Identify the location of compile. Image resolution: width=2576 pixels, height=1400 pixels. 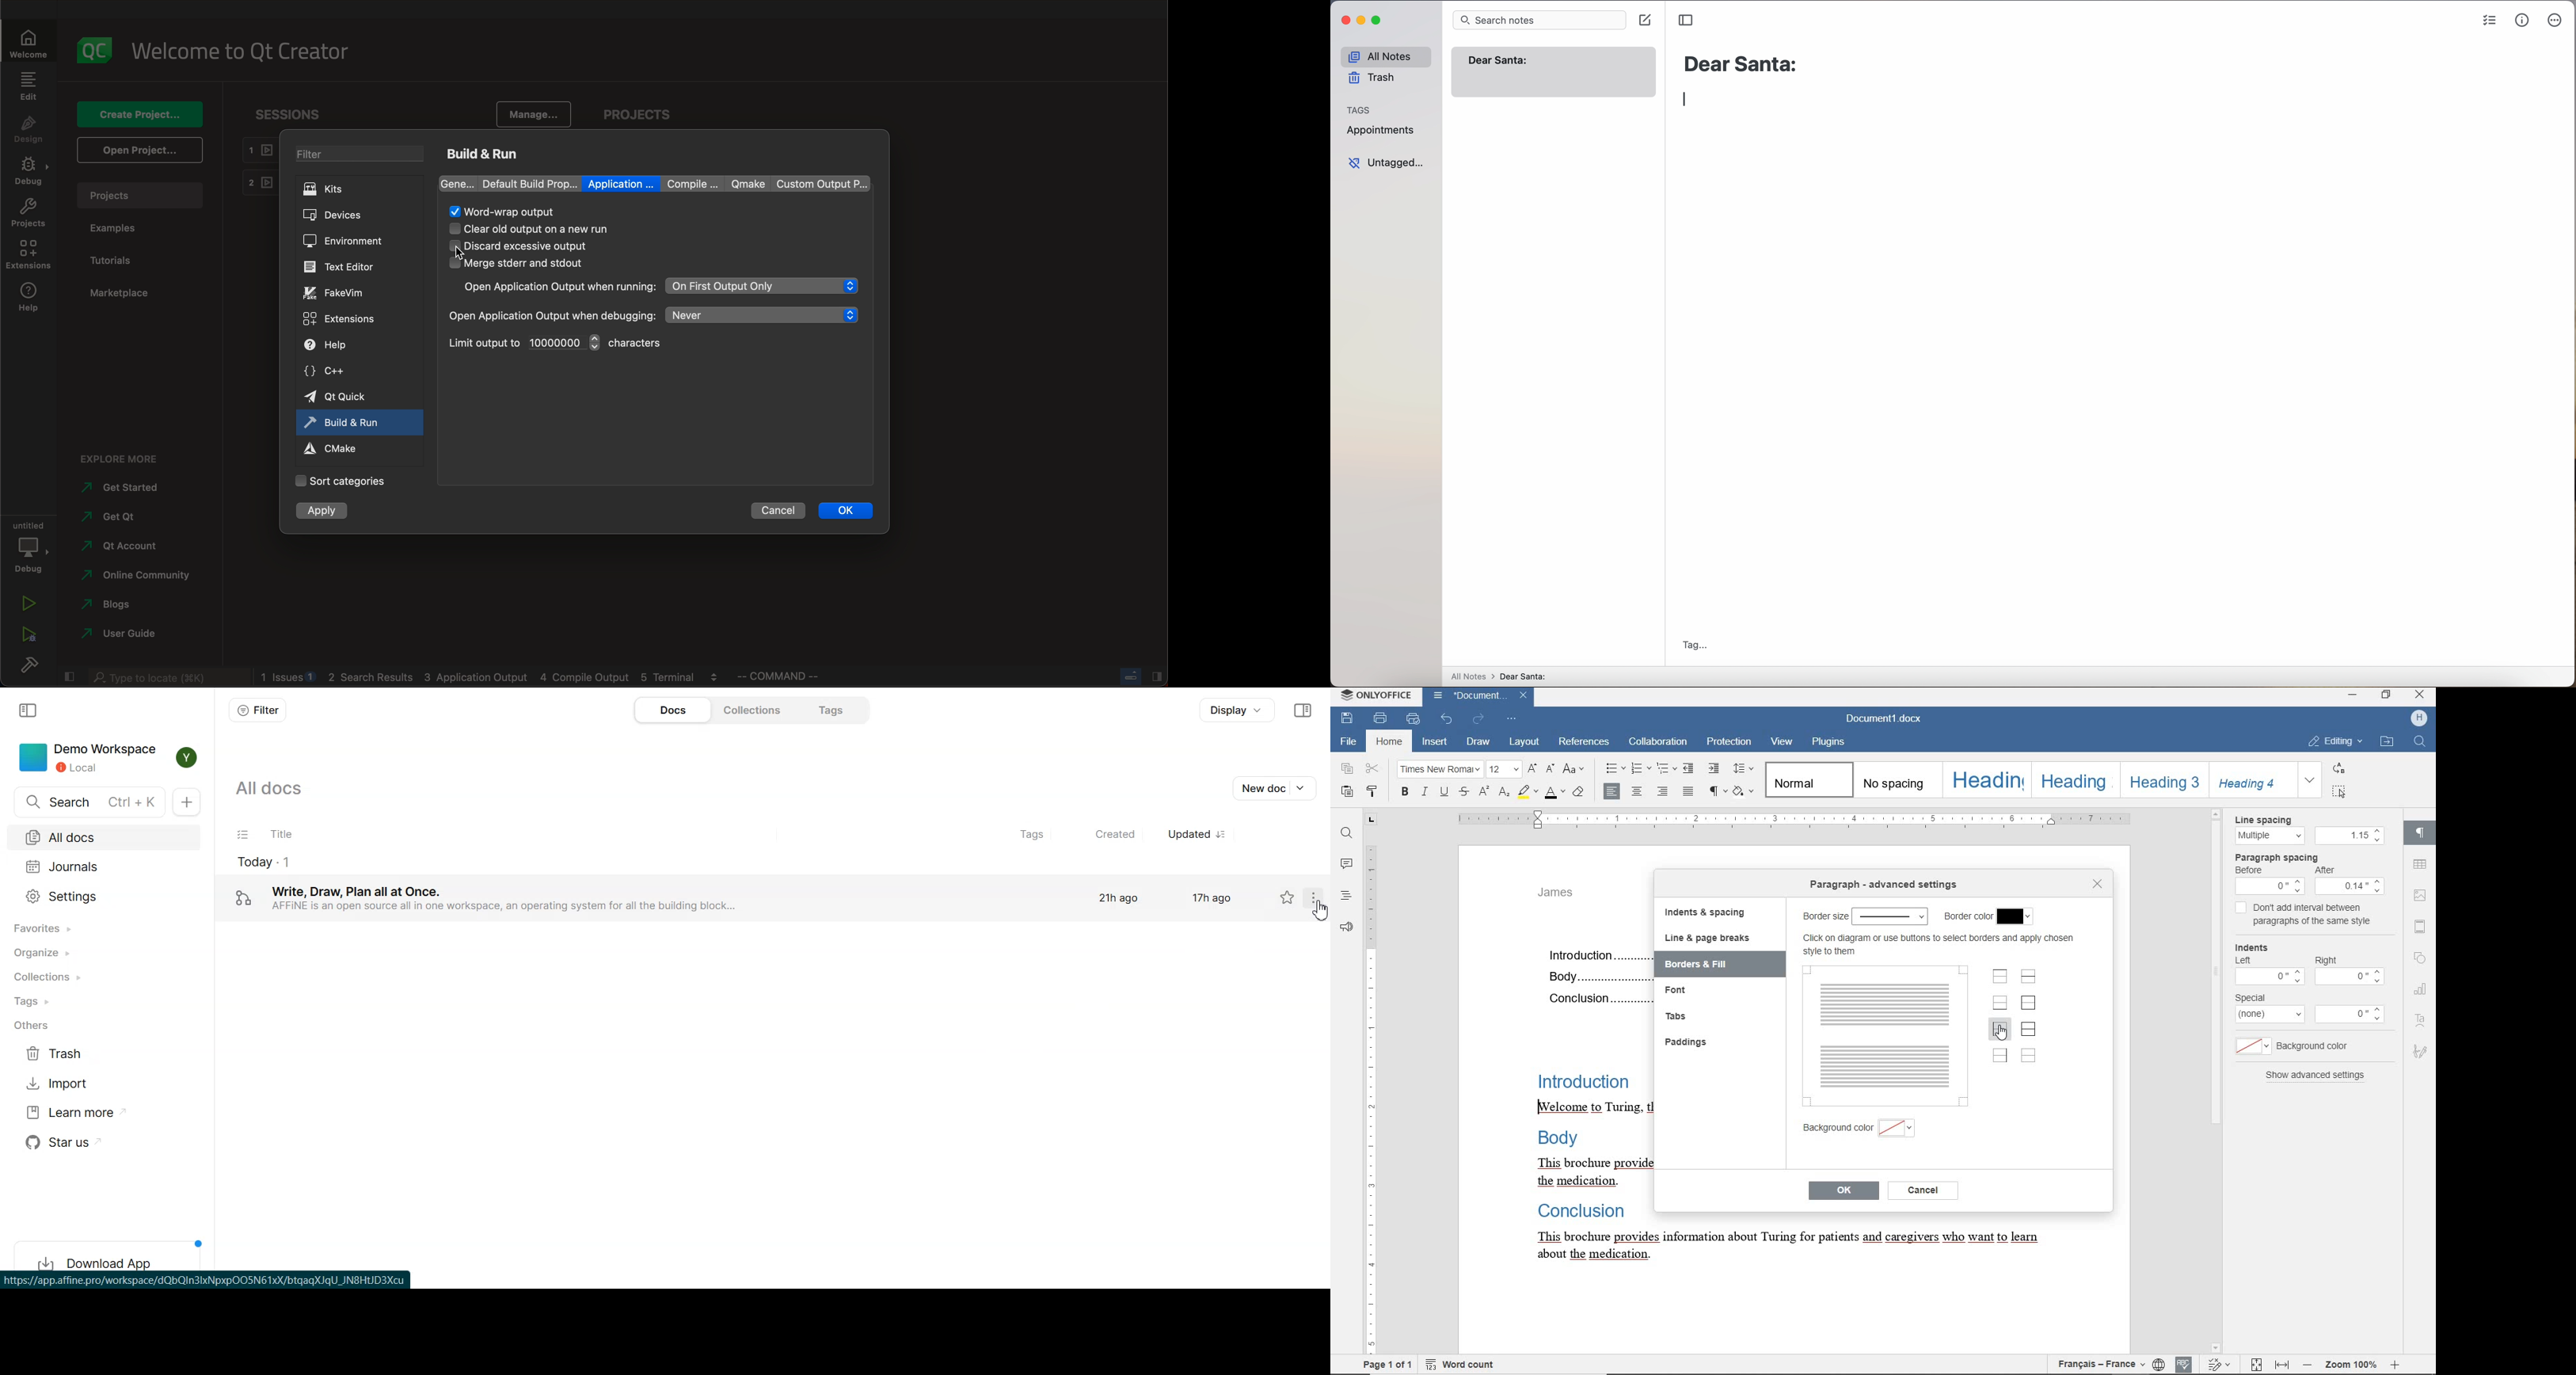
(690, 185).